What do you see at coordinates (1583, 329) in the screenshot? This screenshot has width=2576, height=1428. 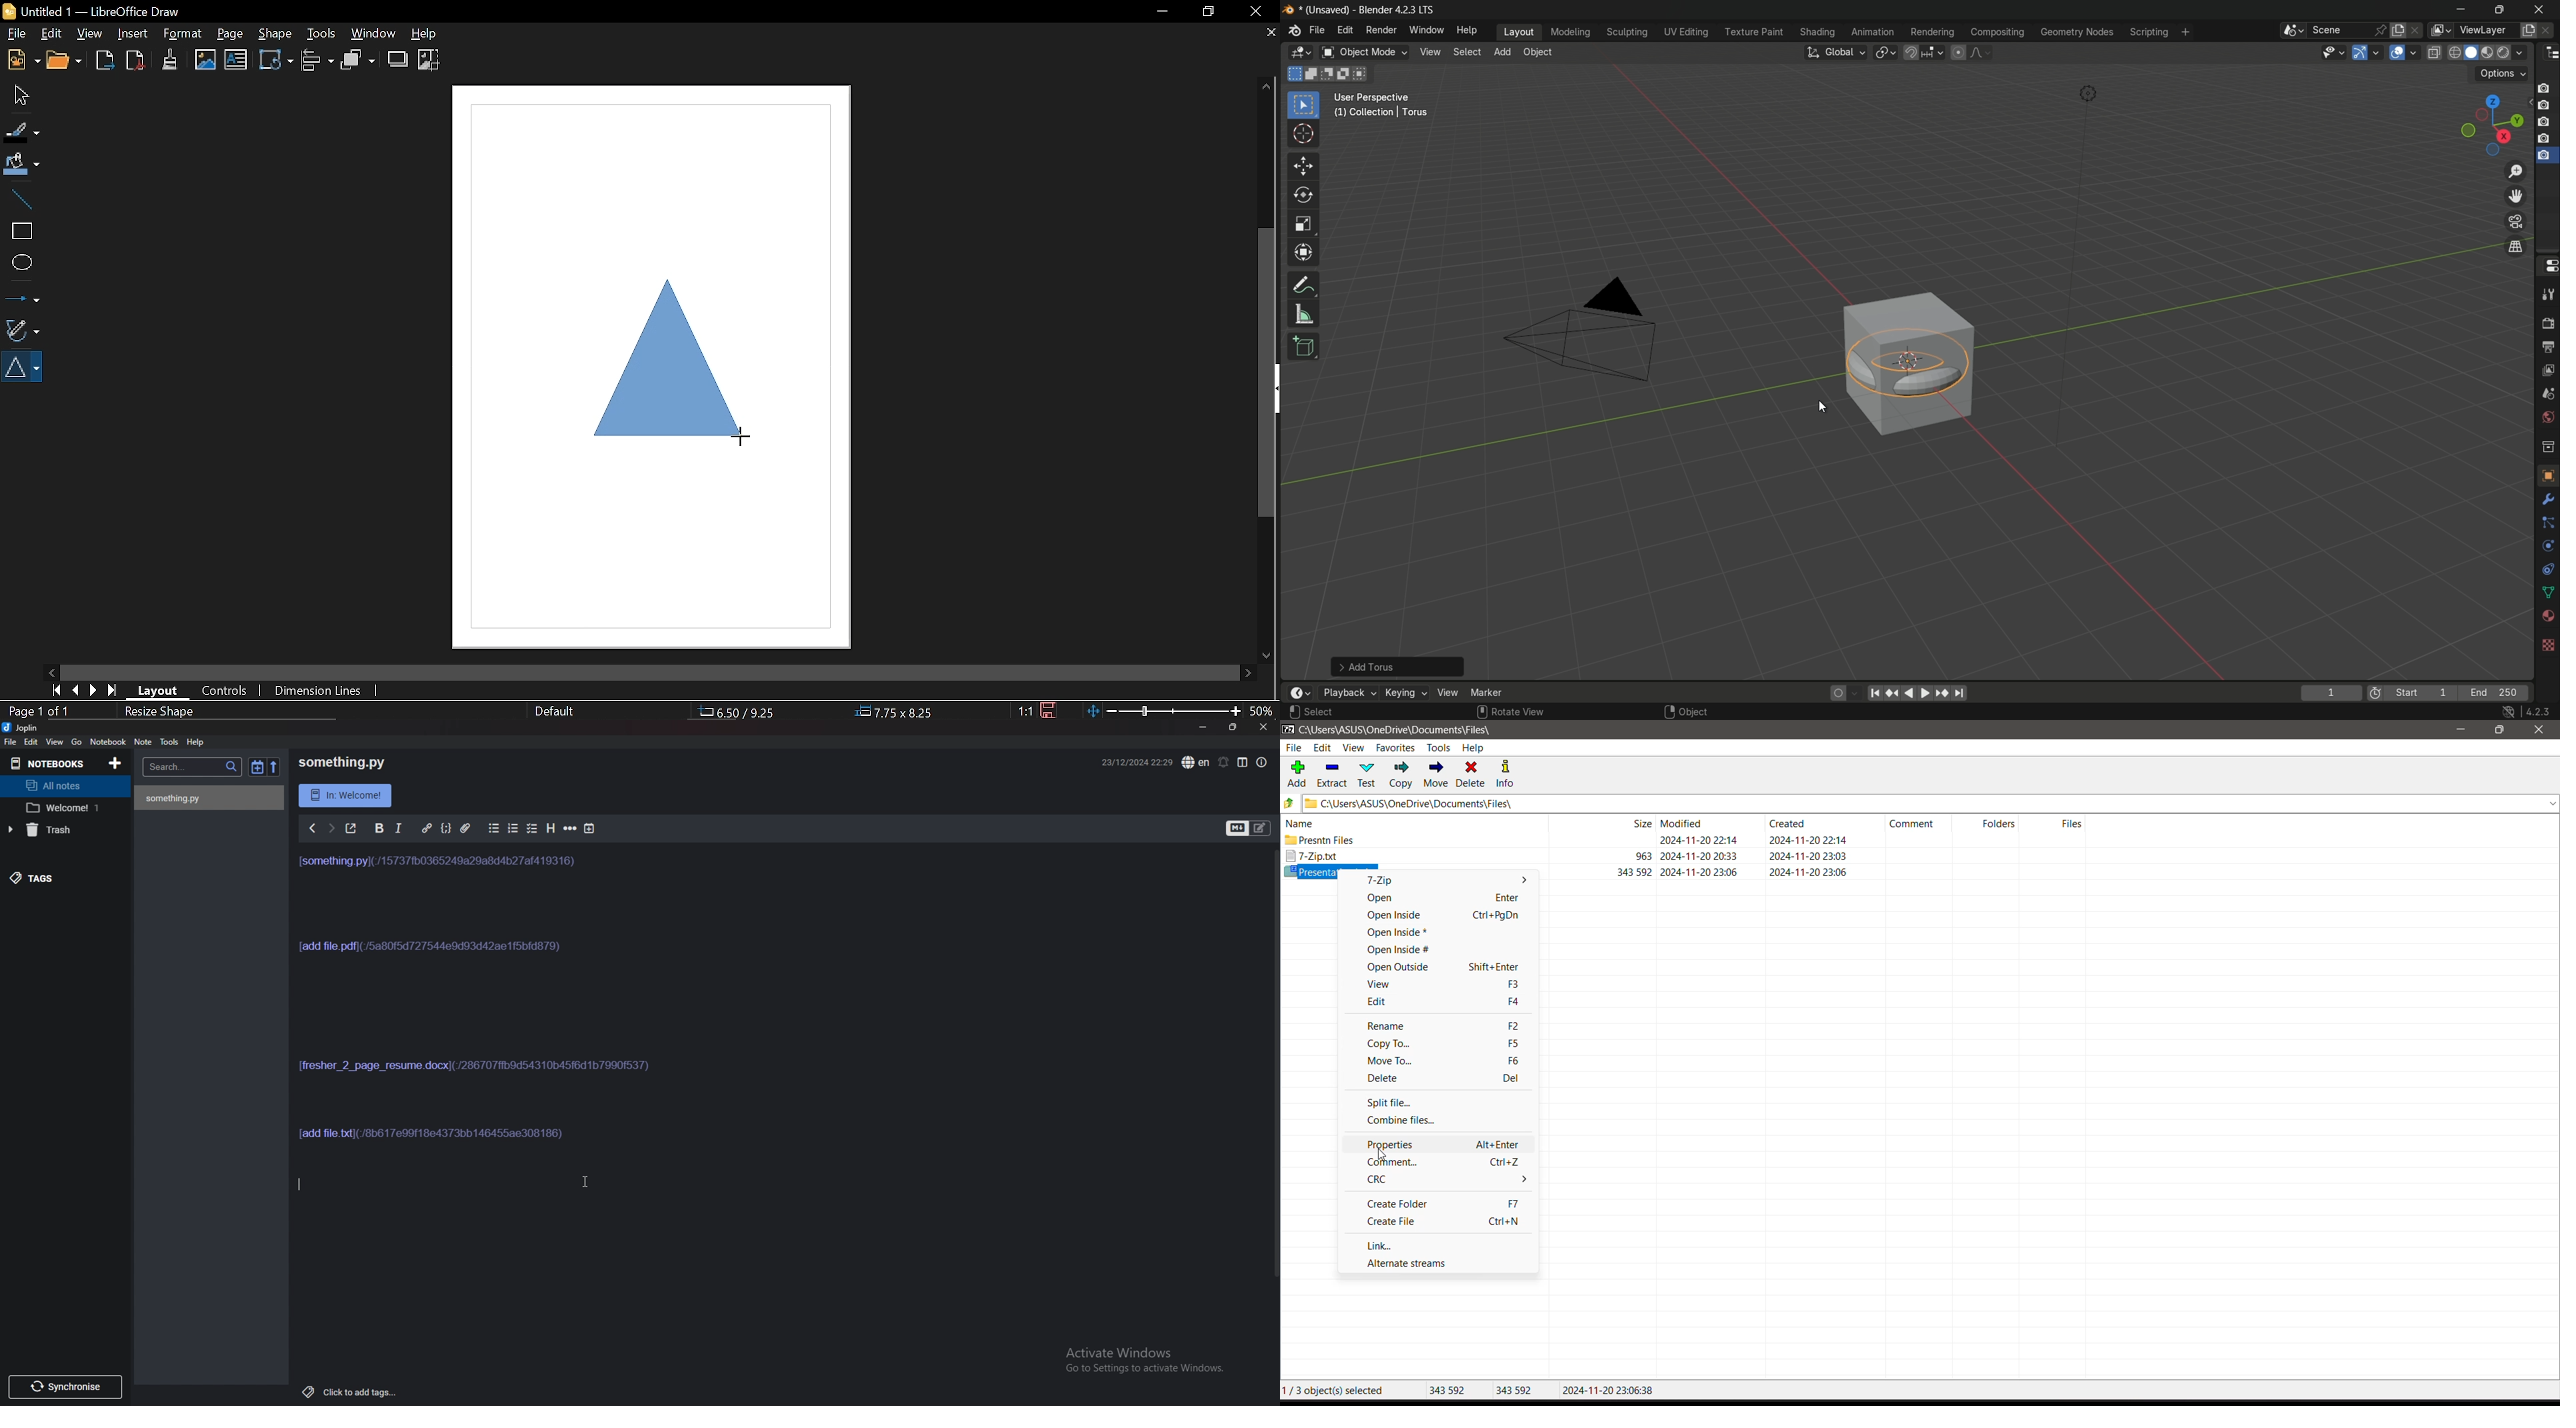 I see `camera` at bounding box center [1583, 329].